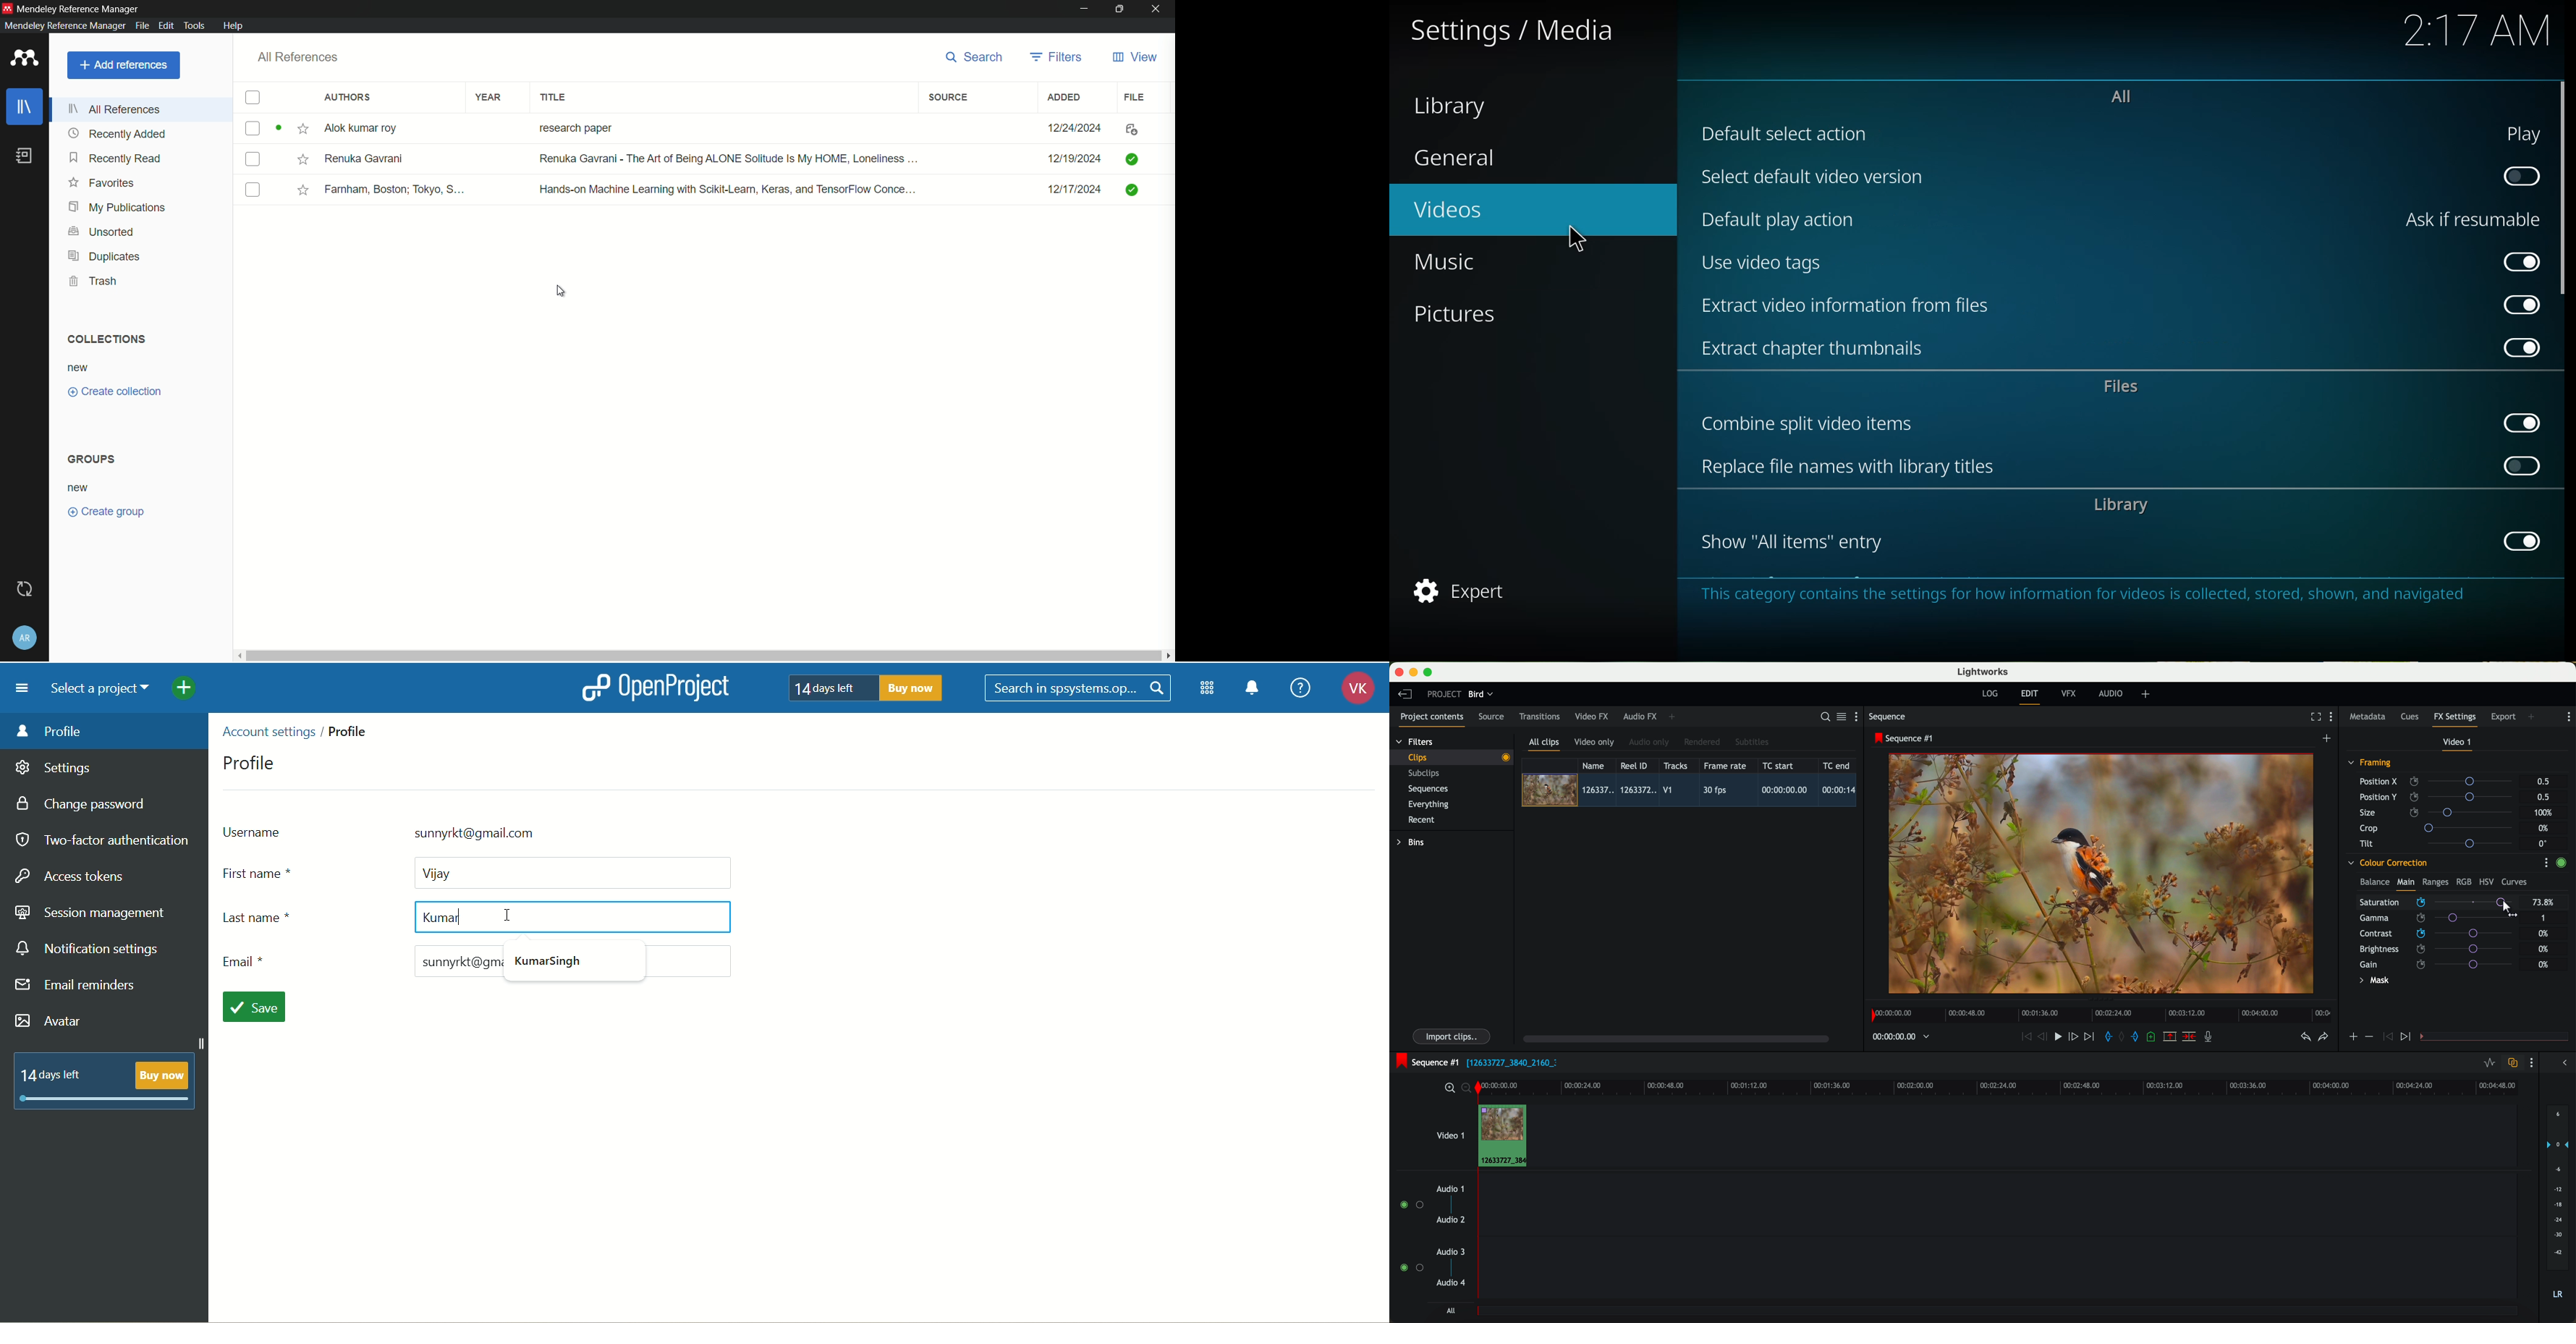 Image resolution: width=2576 pixels, height=1344 pixels. Describe the element at coordinates (1796, 543) in the screenshot. I see `show all items entry` at that location.